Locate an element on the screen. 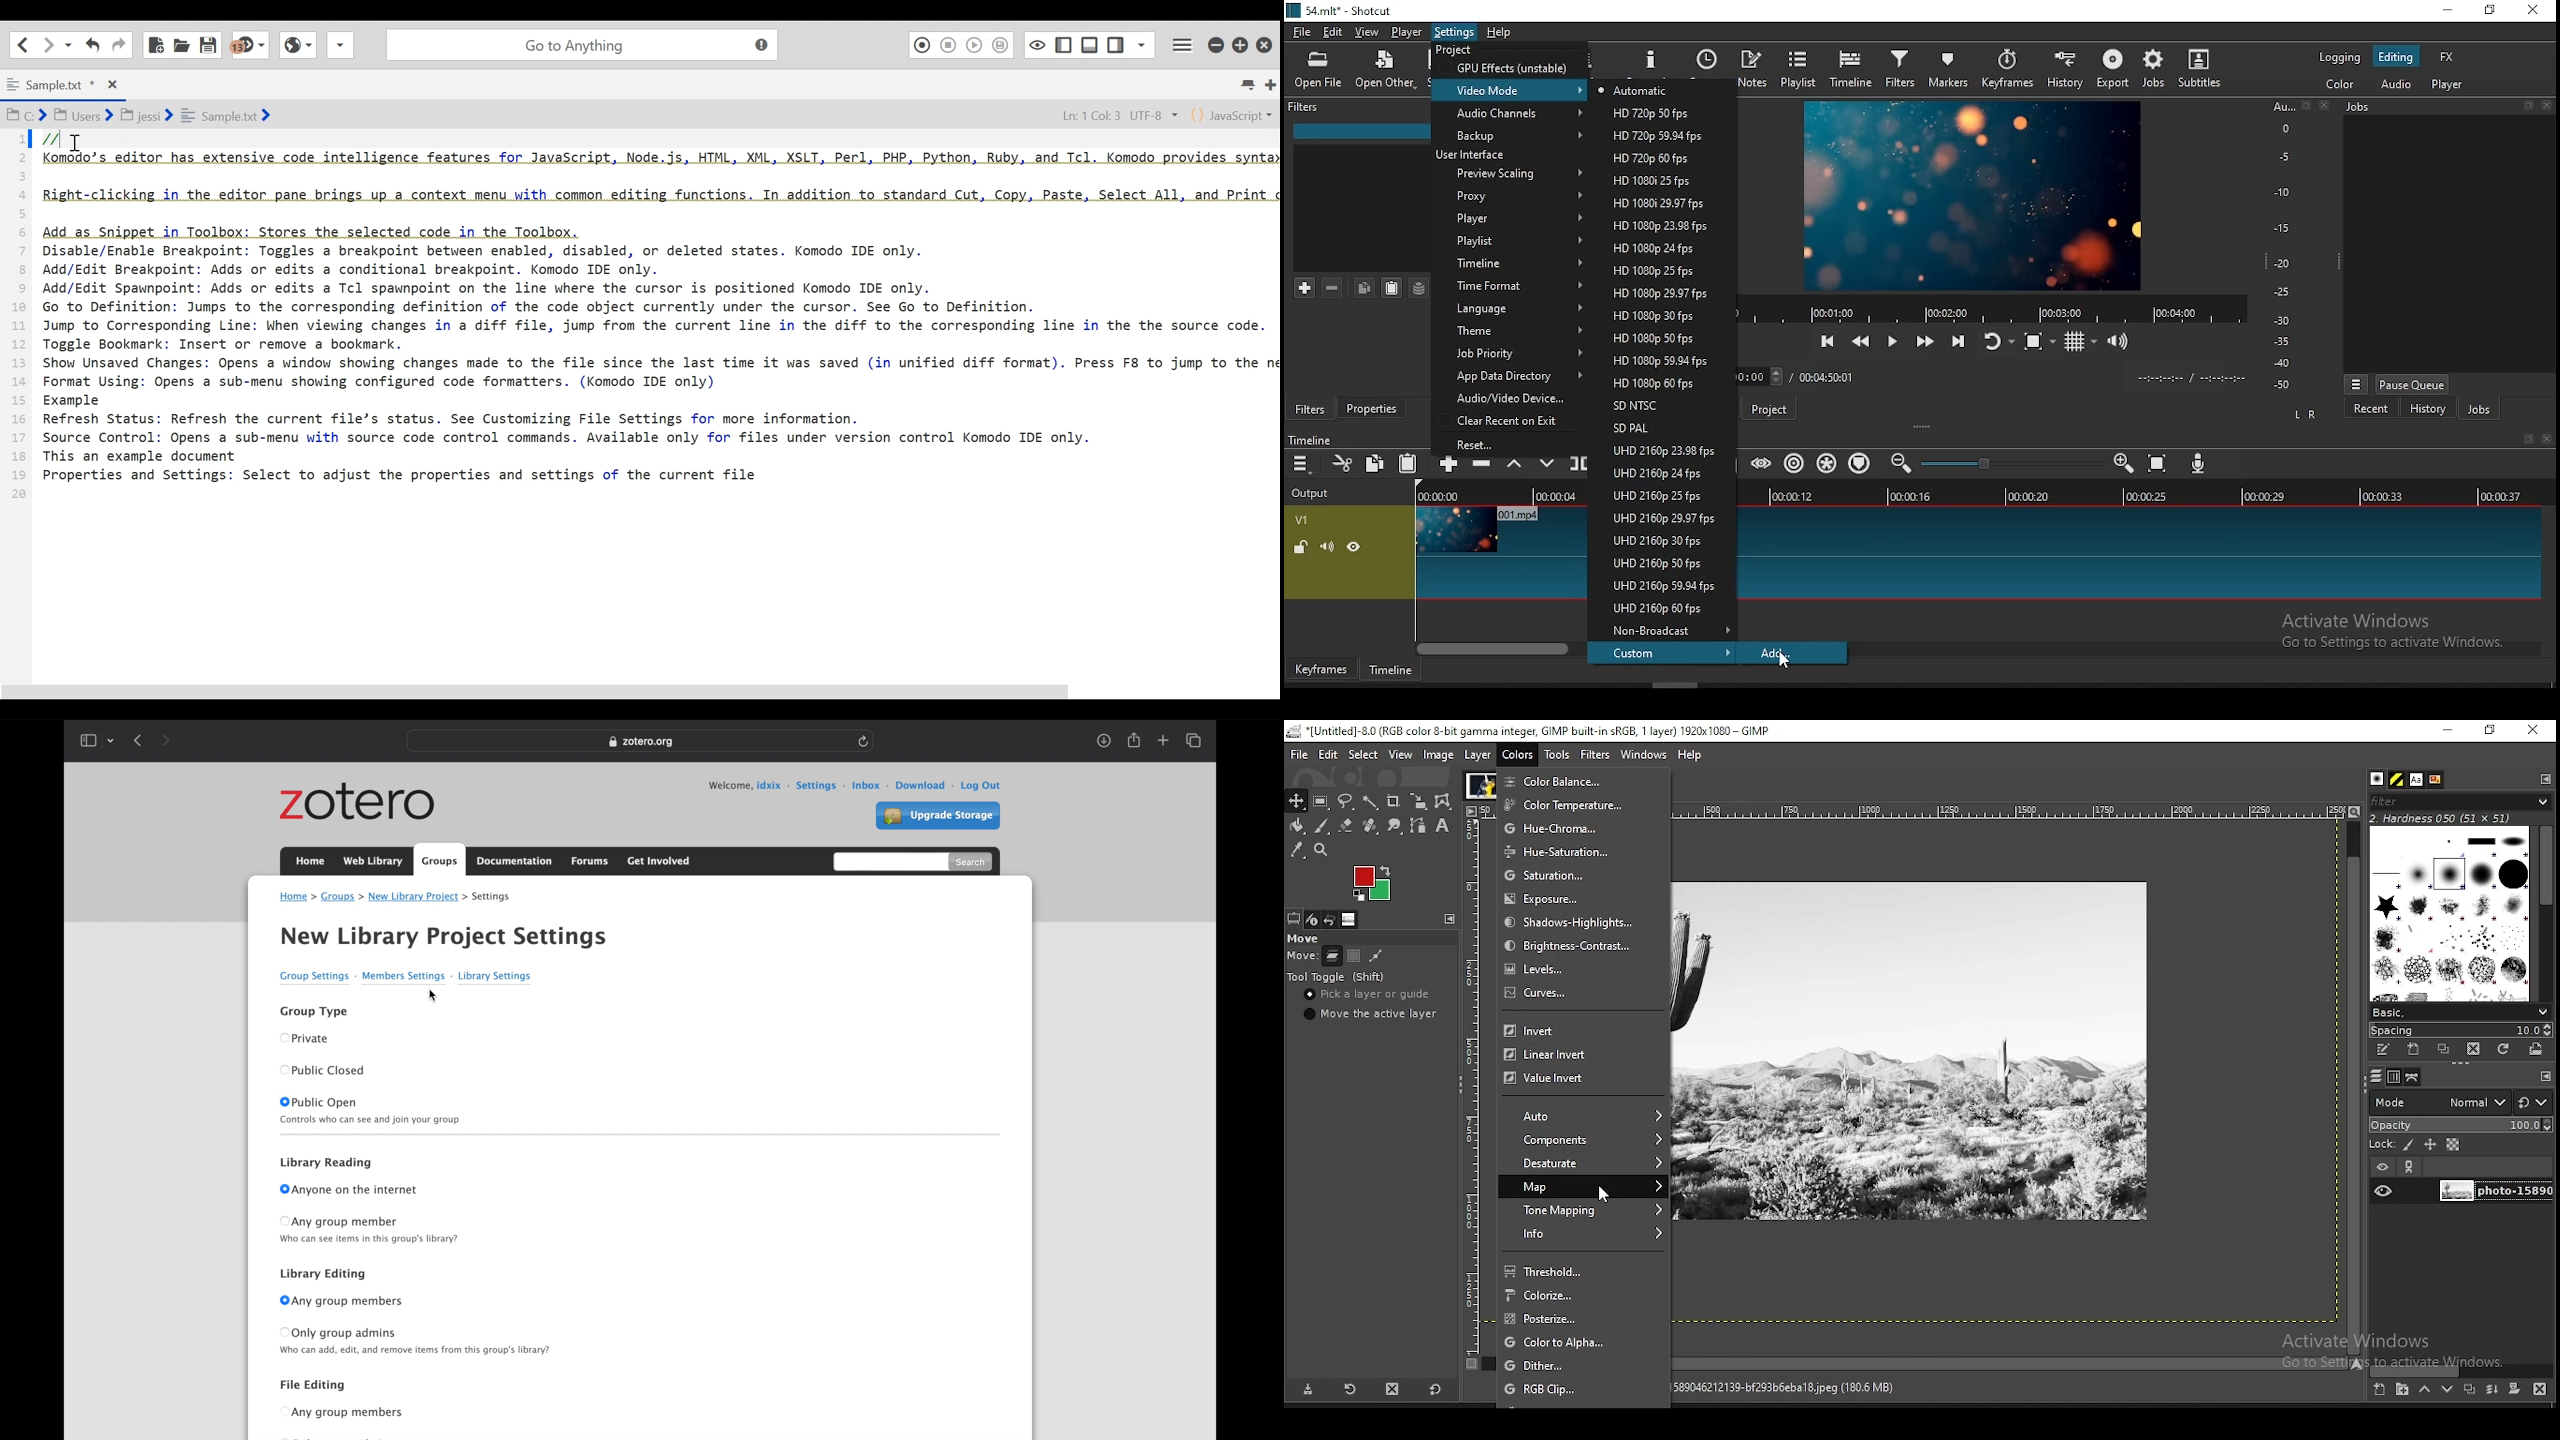 The height and width of the screenshot is (1456, 2576). linear invert is located at coordinates (1576, 1054).